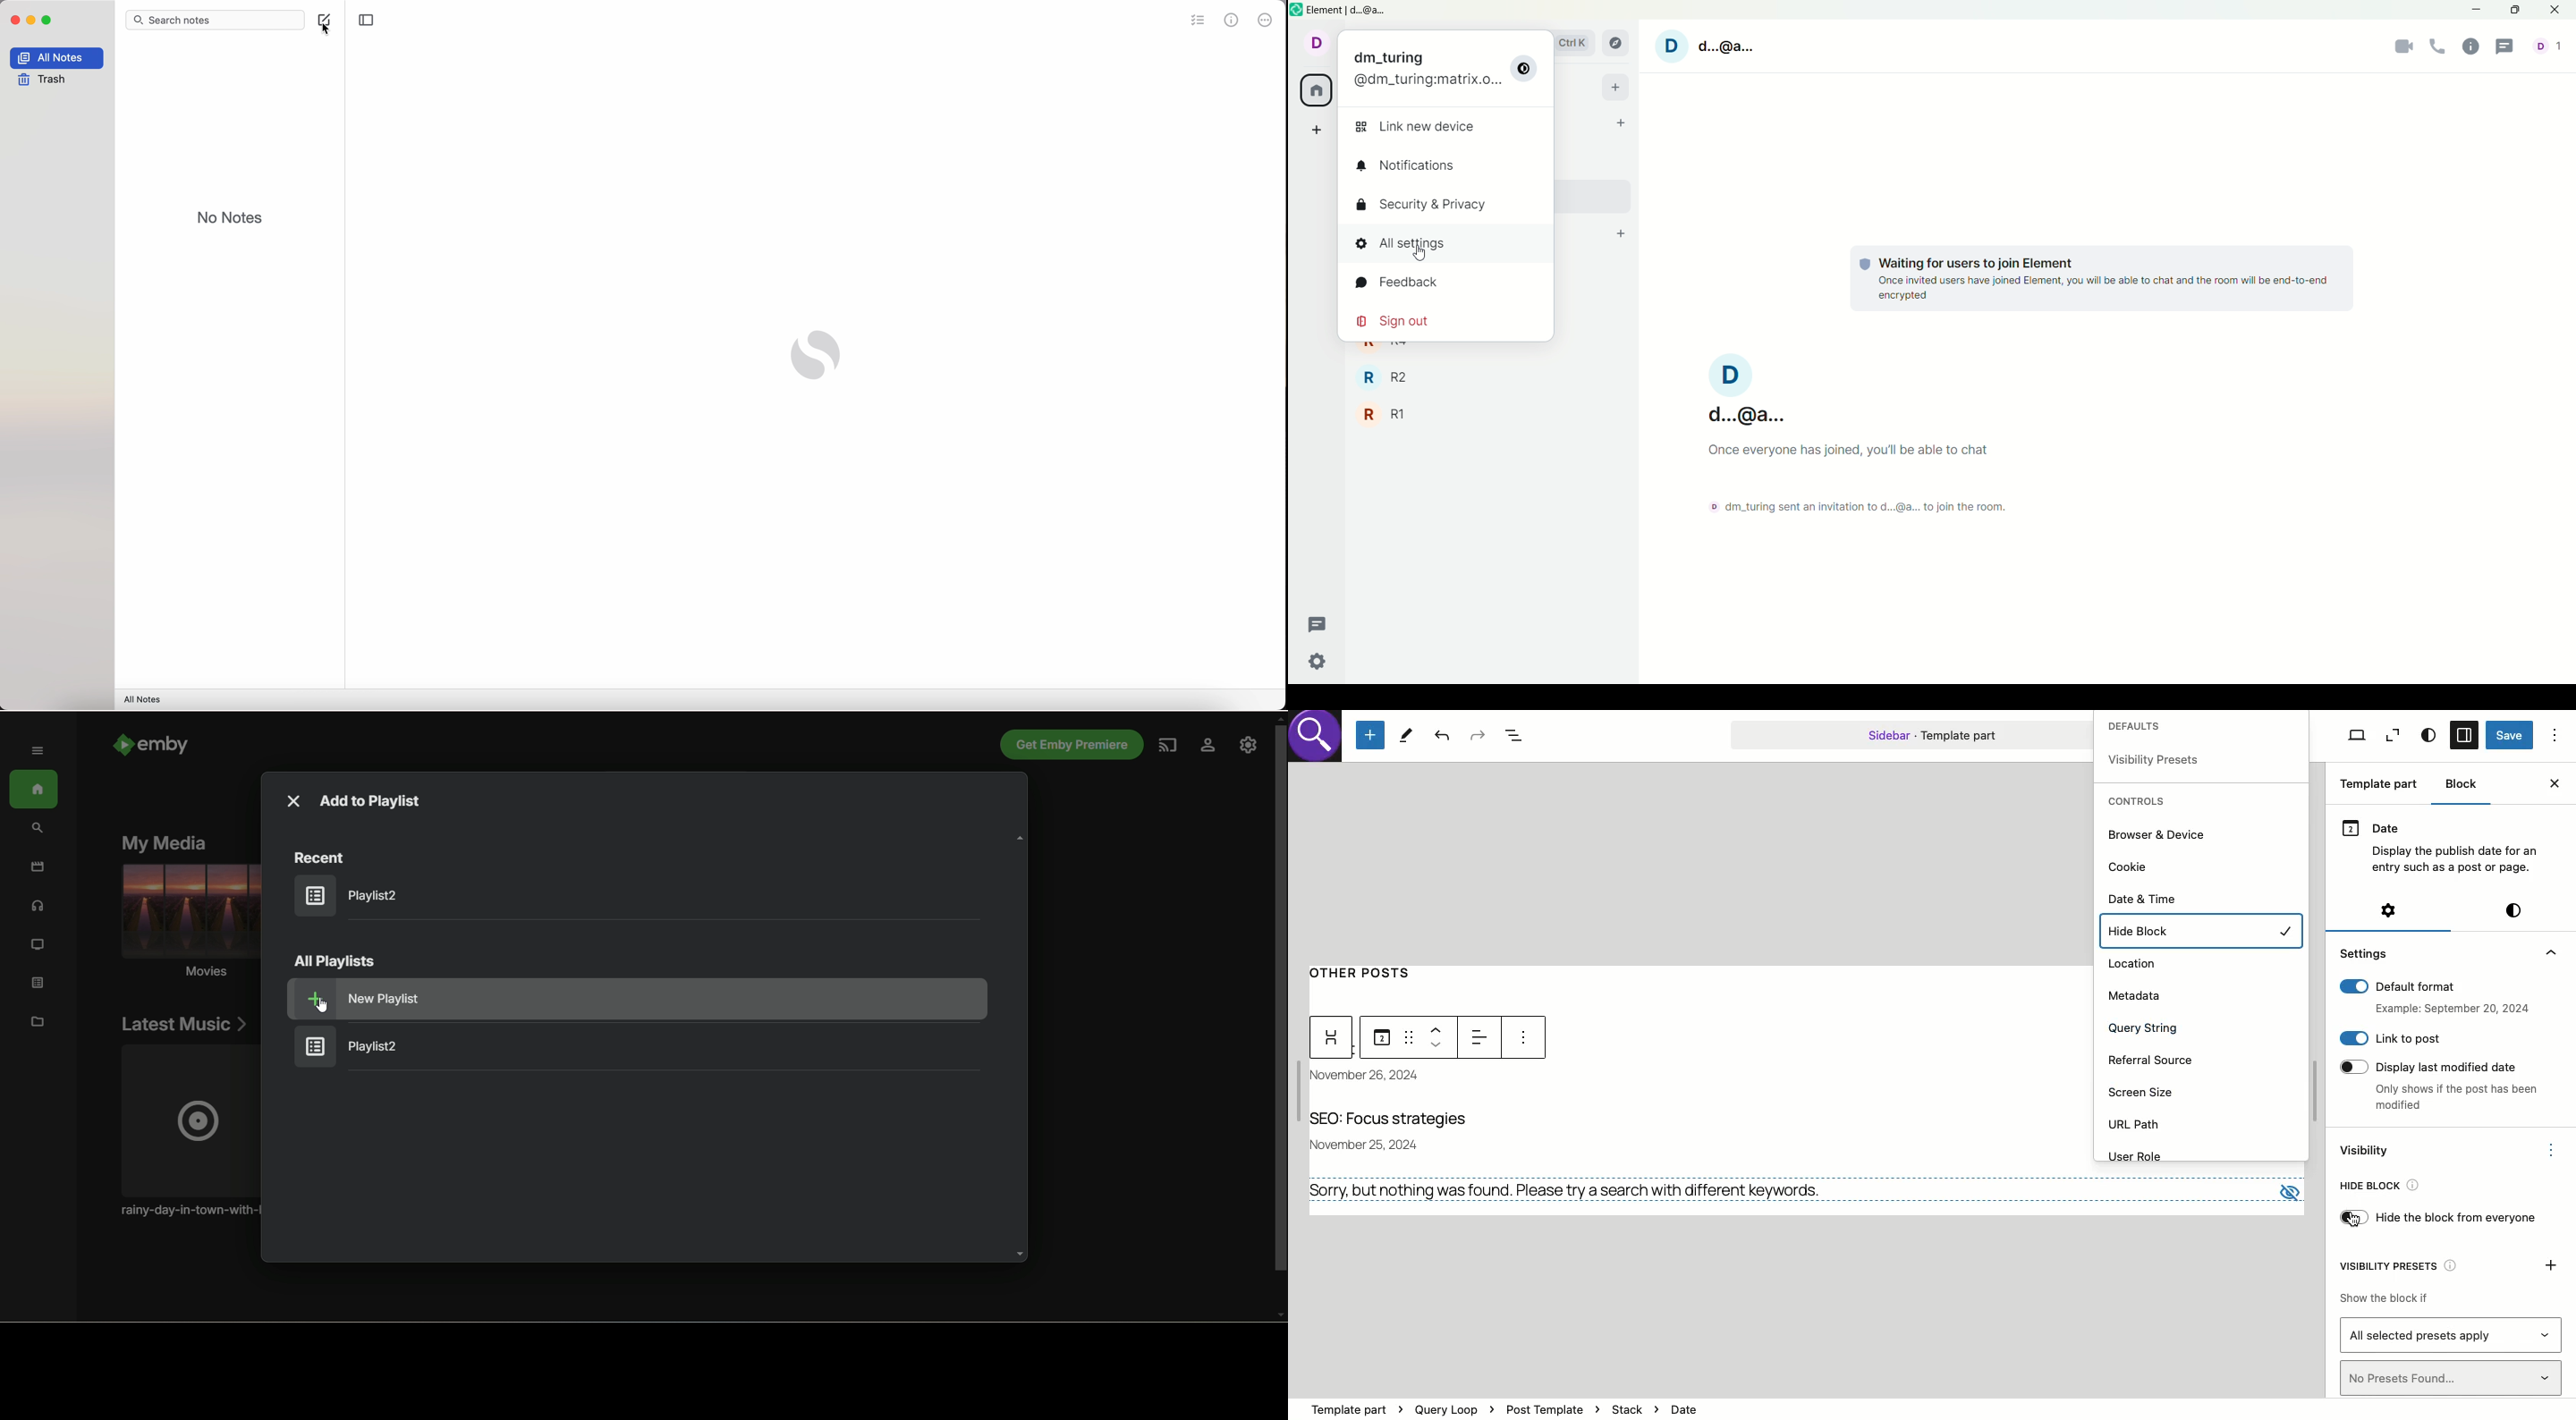 This screenshot has height=1428, width=2576. What do you see at coordinates (2552, 1265) in the screenshot?
I see `Add` at bounding box center [2552, 1265].